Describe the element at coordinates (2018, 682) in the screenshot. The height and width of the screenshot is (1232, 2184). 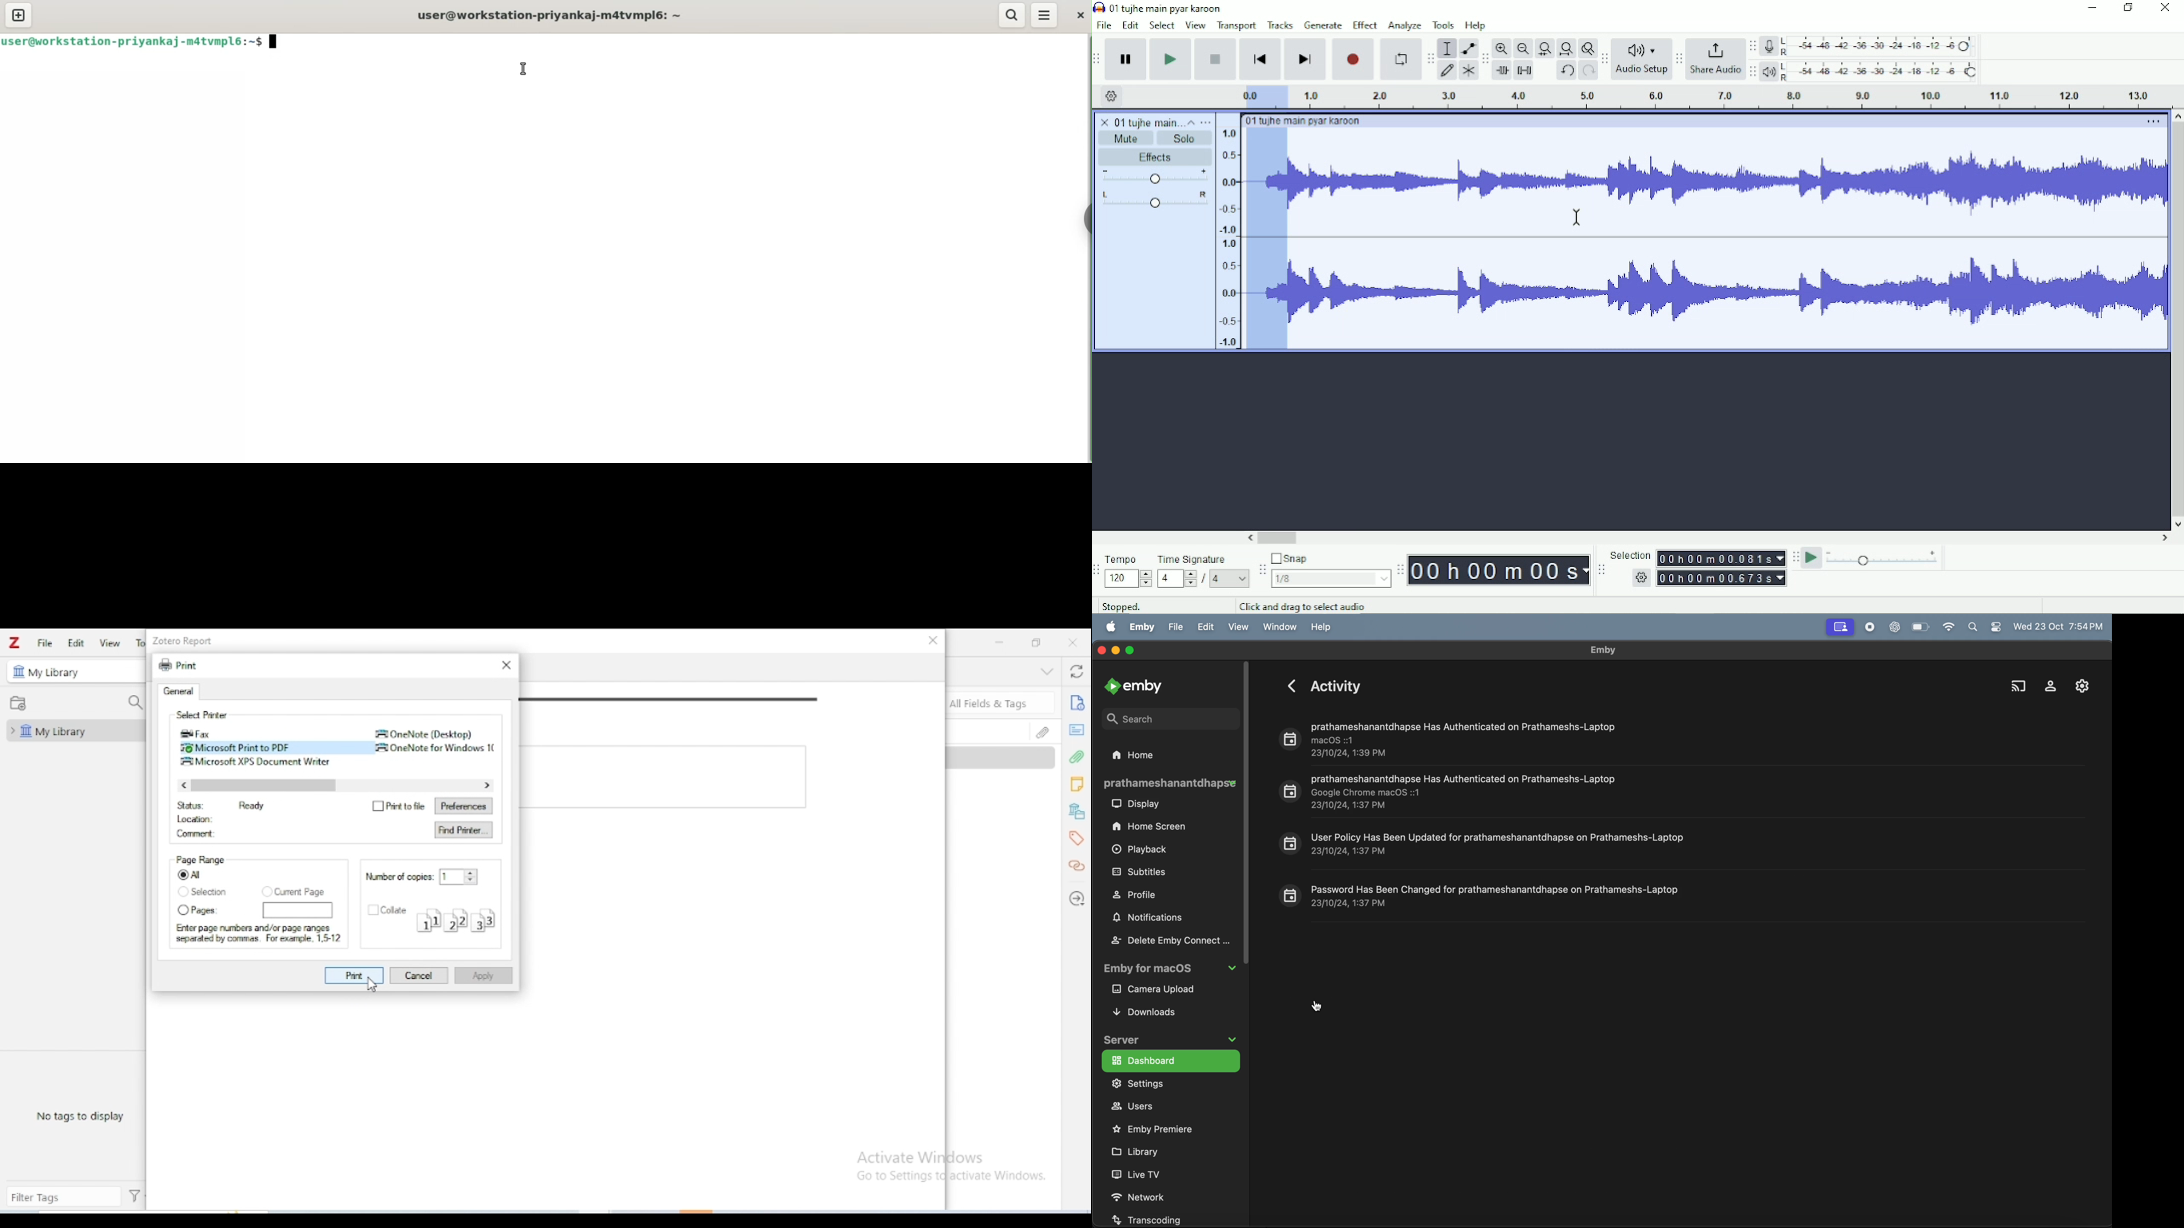
I see `search` at that location.